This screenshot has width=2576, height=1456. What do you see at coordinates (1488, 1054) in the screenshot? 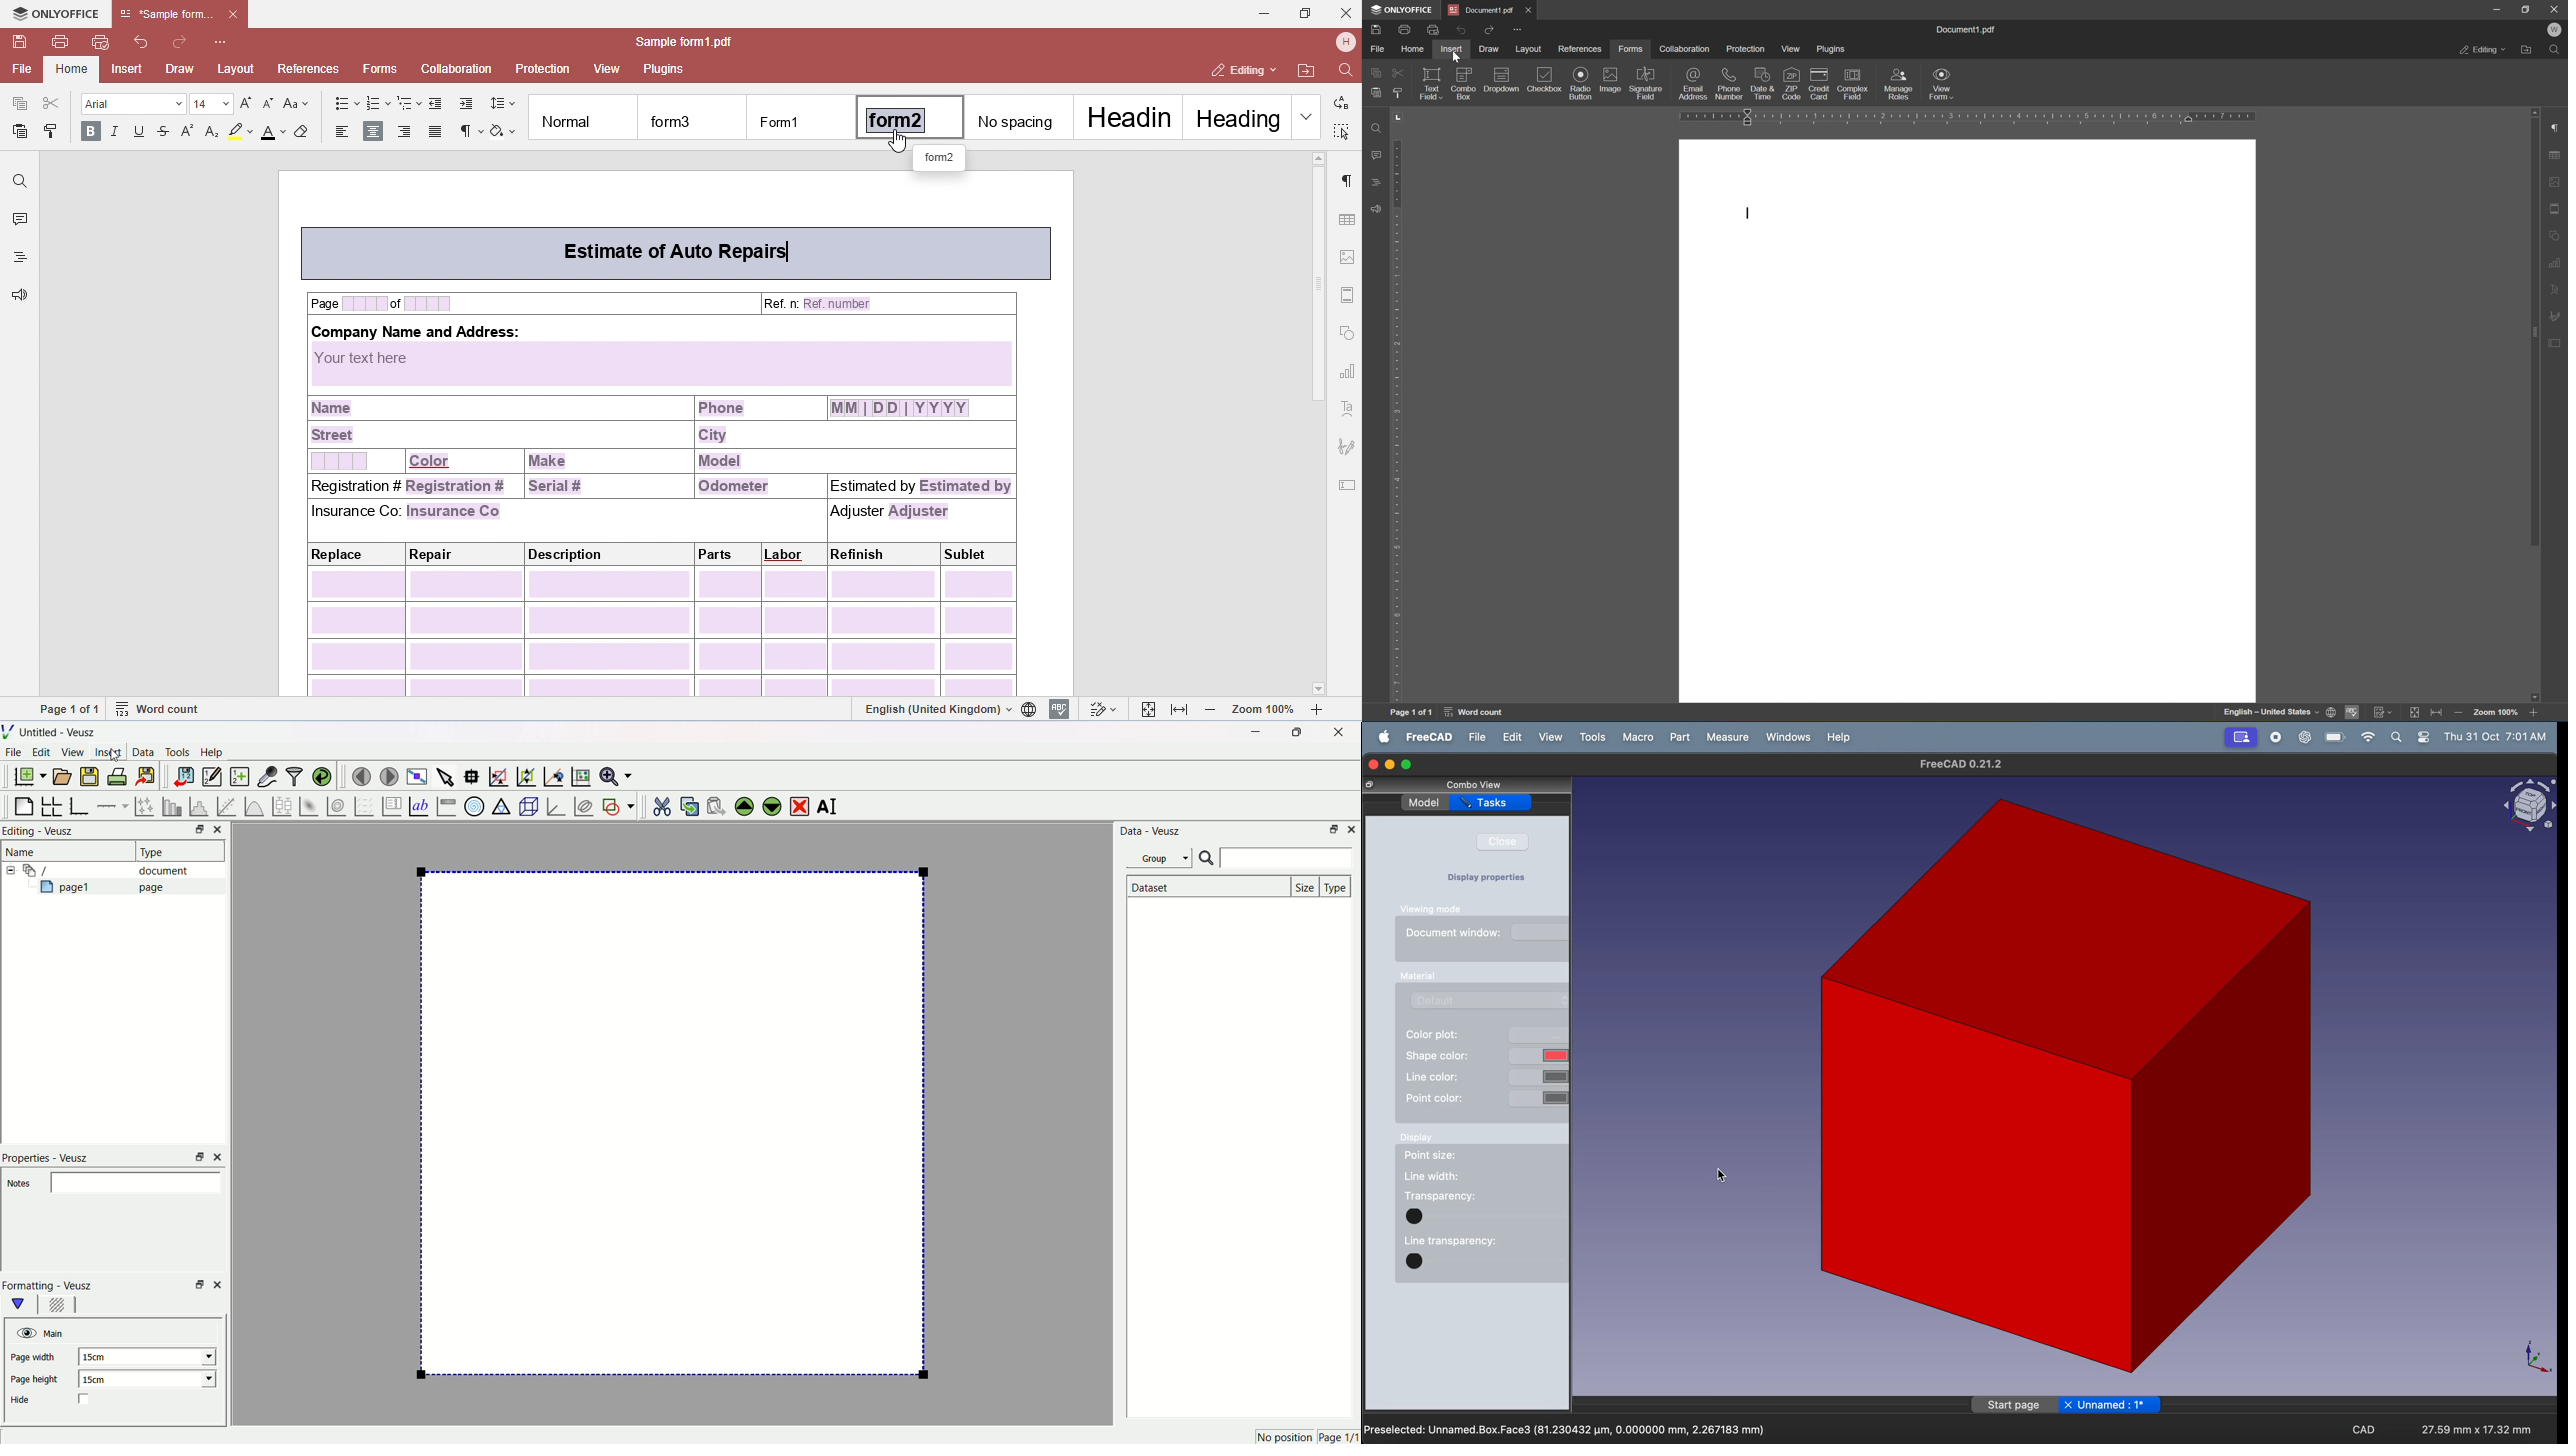
I see `shape color` at bounding box center [1488, 1054].